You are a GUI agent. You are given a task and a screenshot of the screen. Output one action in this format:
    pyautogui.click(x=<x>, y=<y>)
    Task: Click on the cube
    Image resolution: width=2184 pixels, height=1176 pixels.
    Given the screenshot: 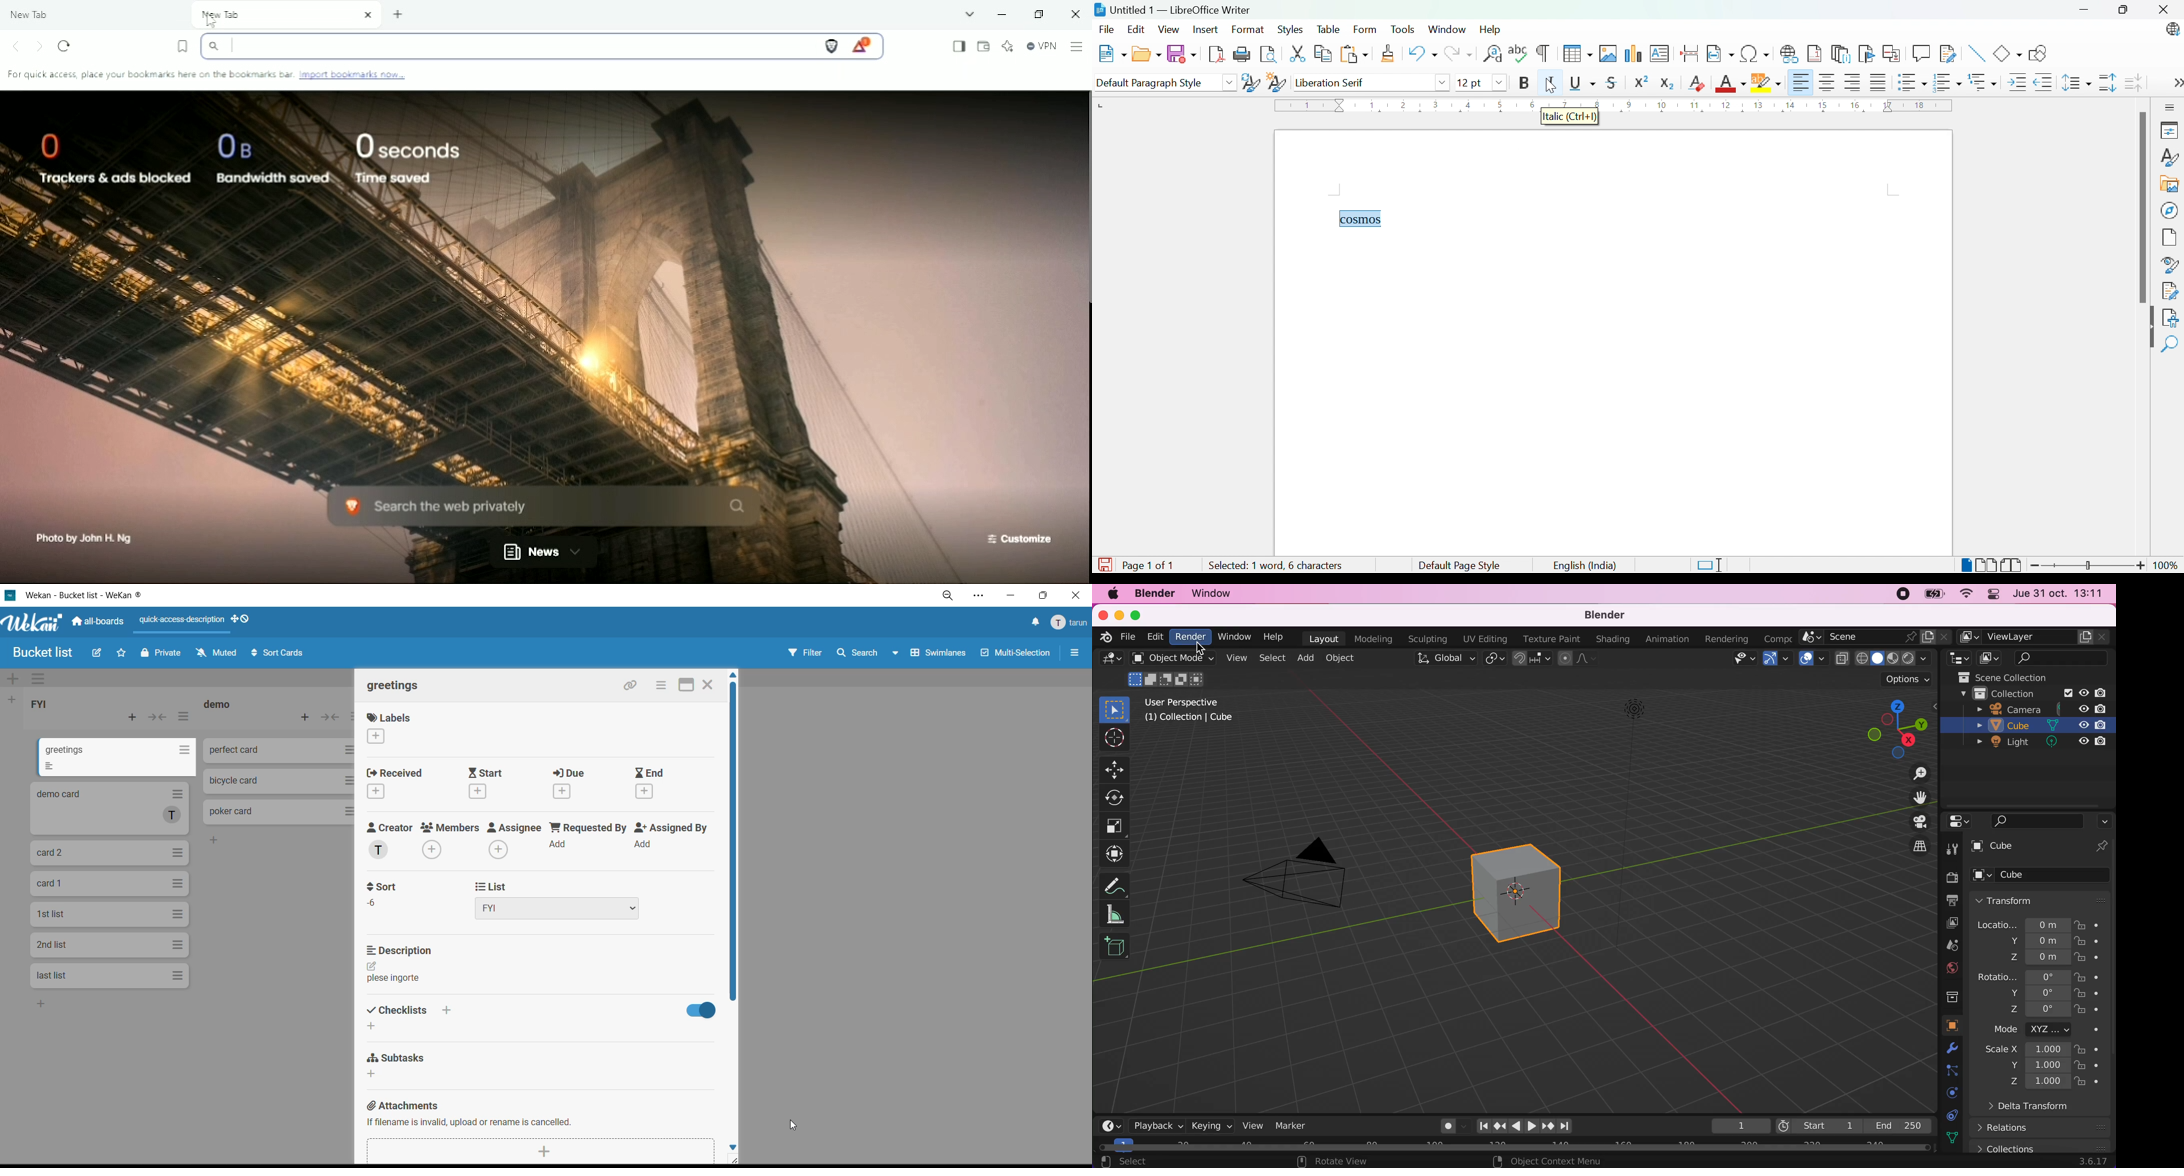 What is the action you would take?
    pyautogui.click(x=2032, y=727)
    